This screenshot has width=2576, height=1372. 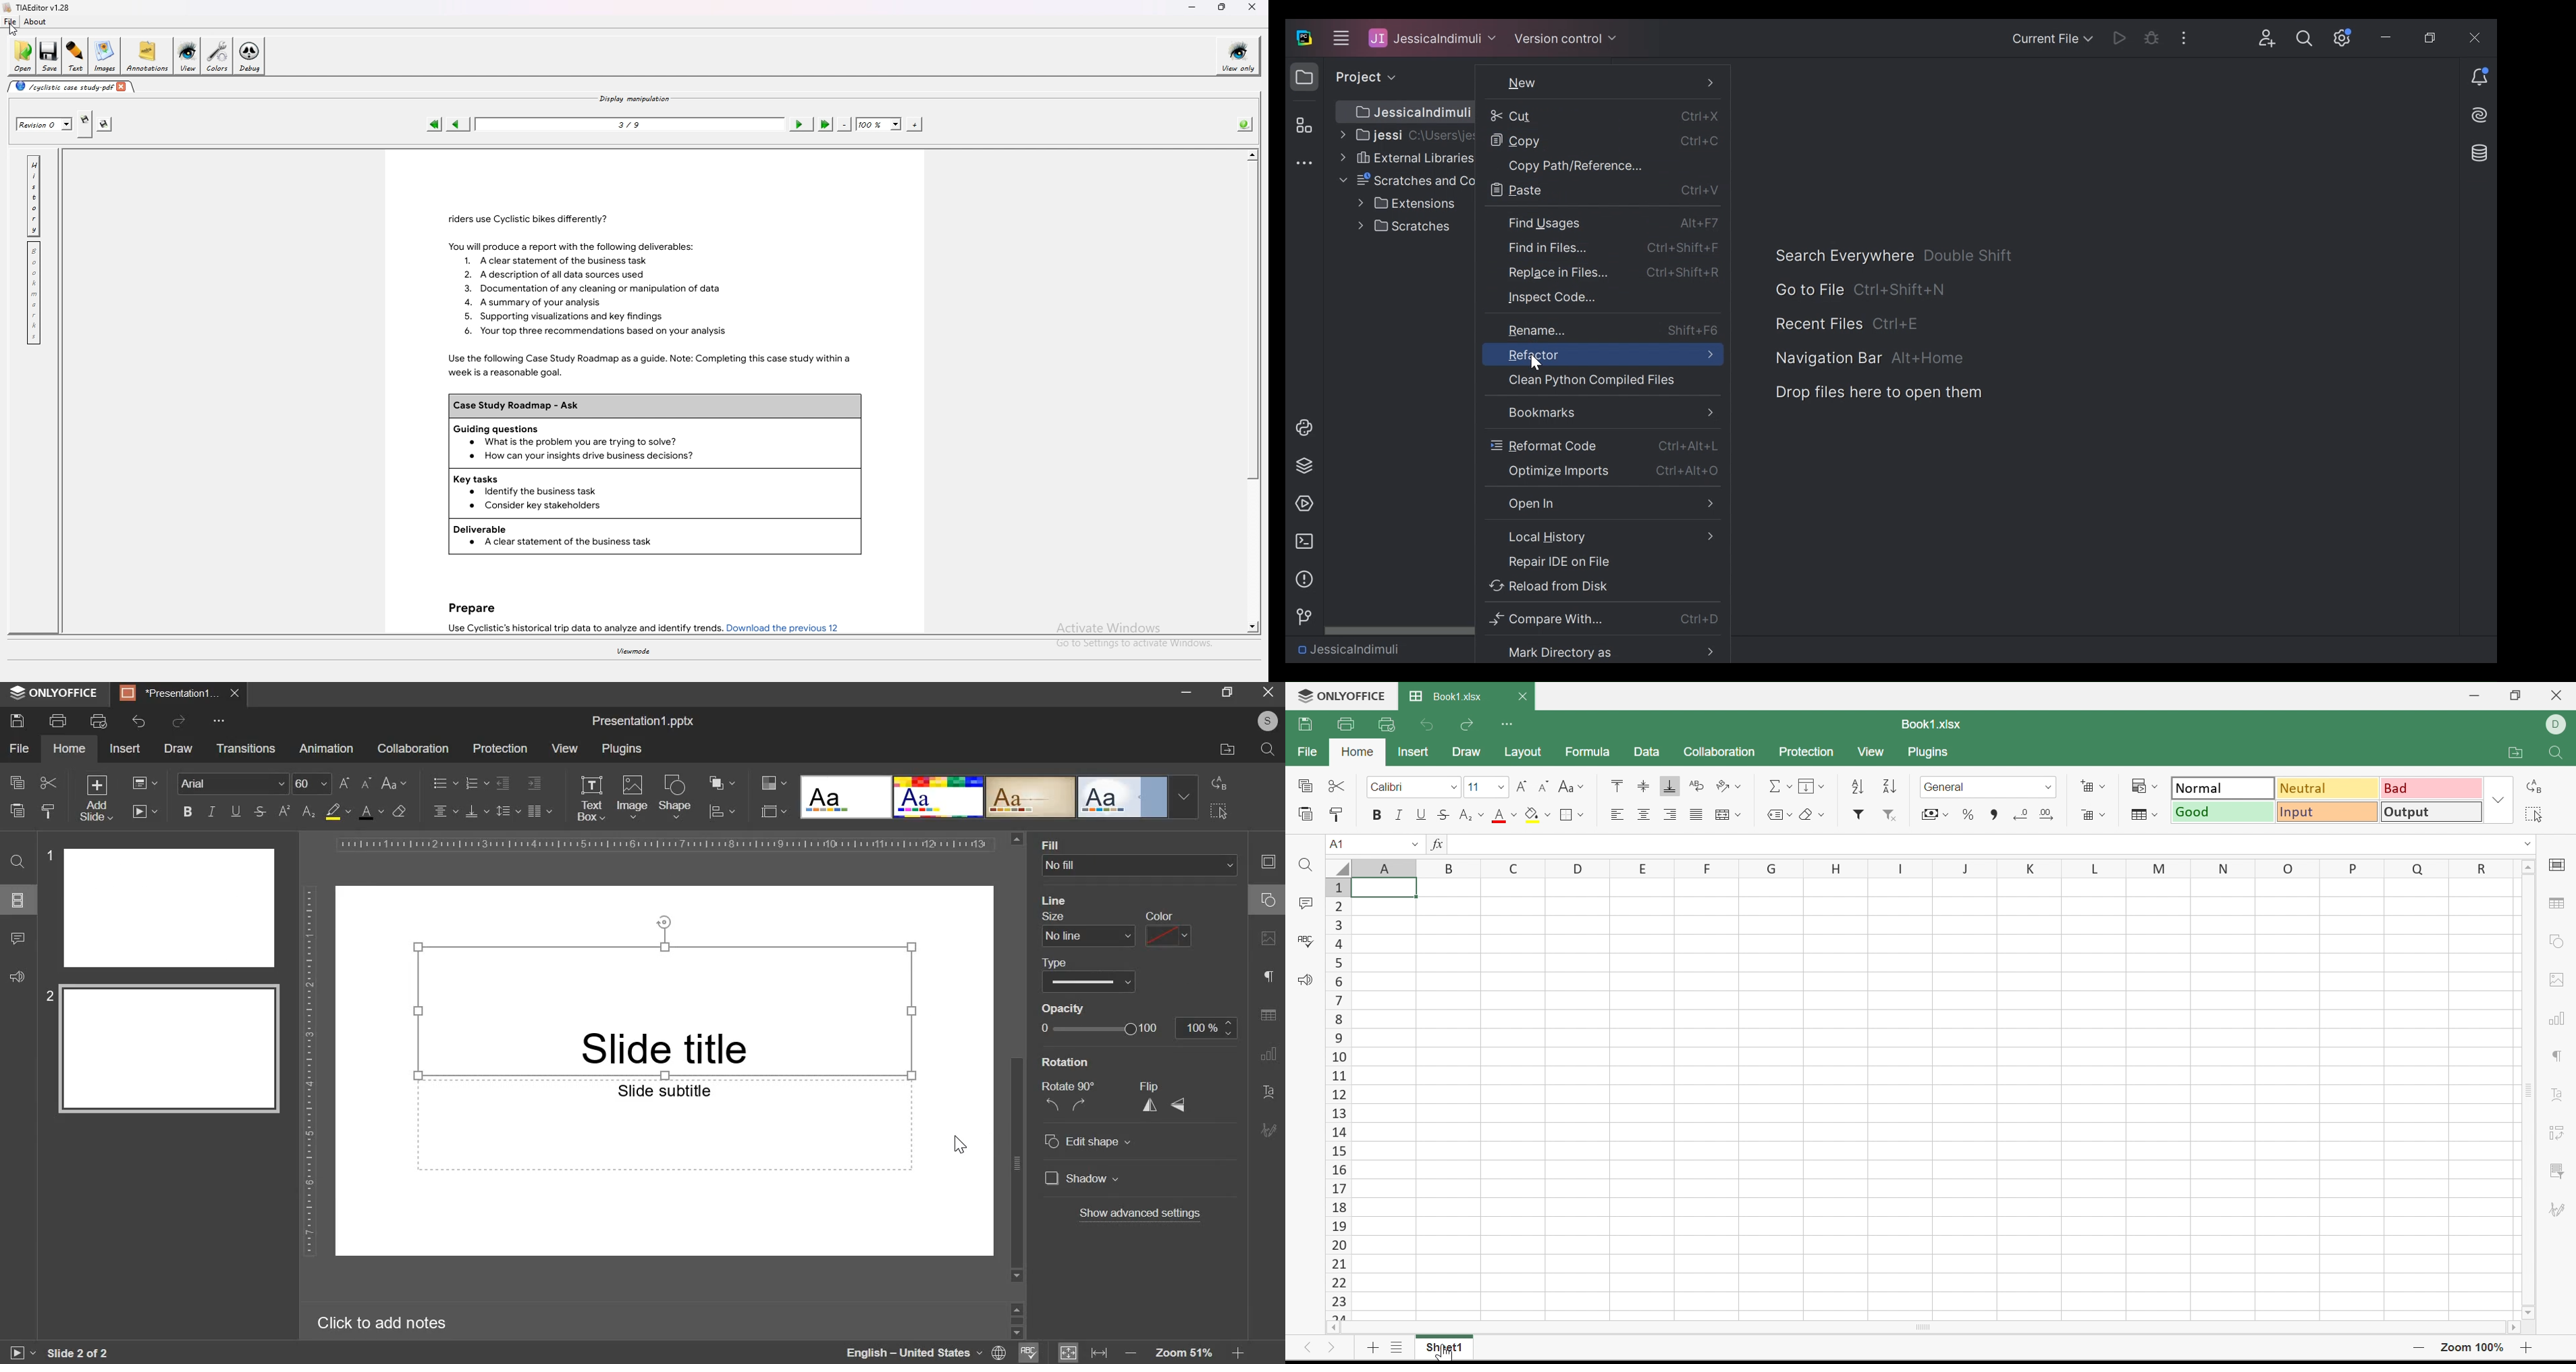 I want to click on strikethrough, so click(x=259, y=812).